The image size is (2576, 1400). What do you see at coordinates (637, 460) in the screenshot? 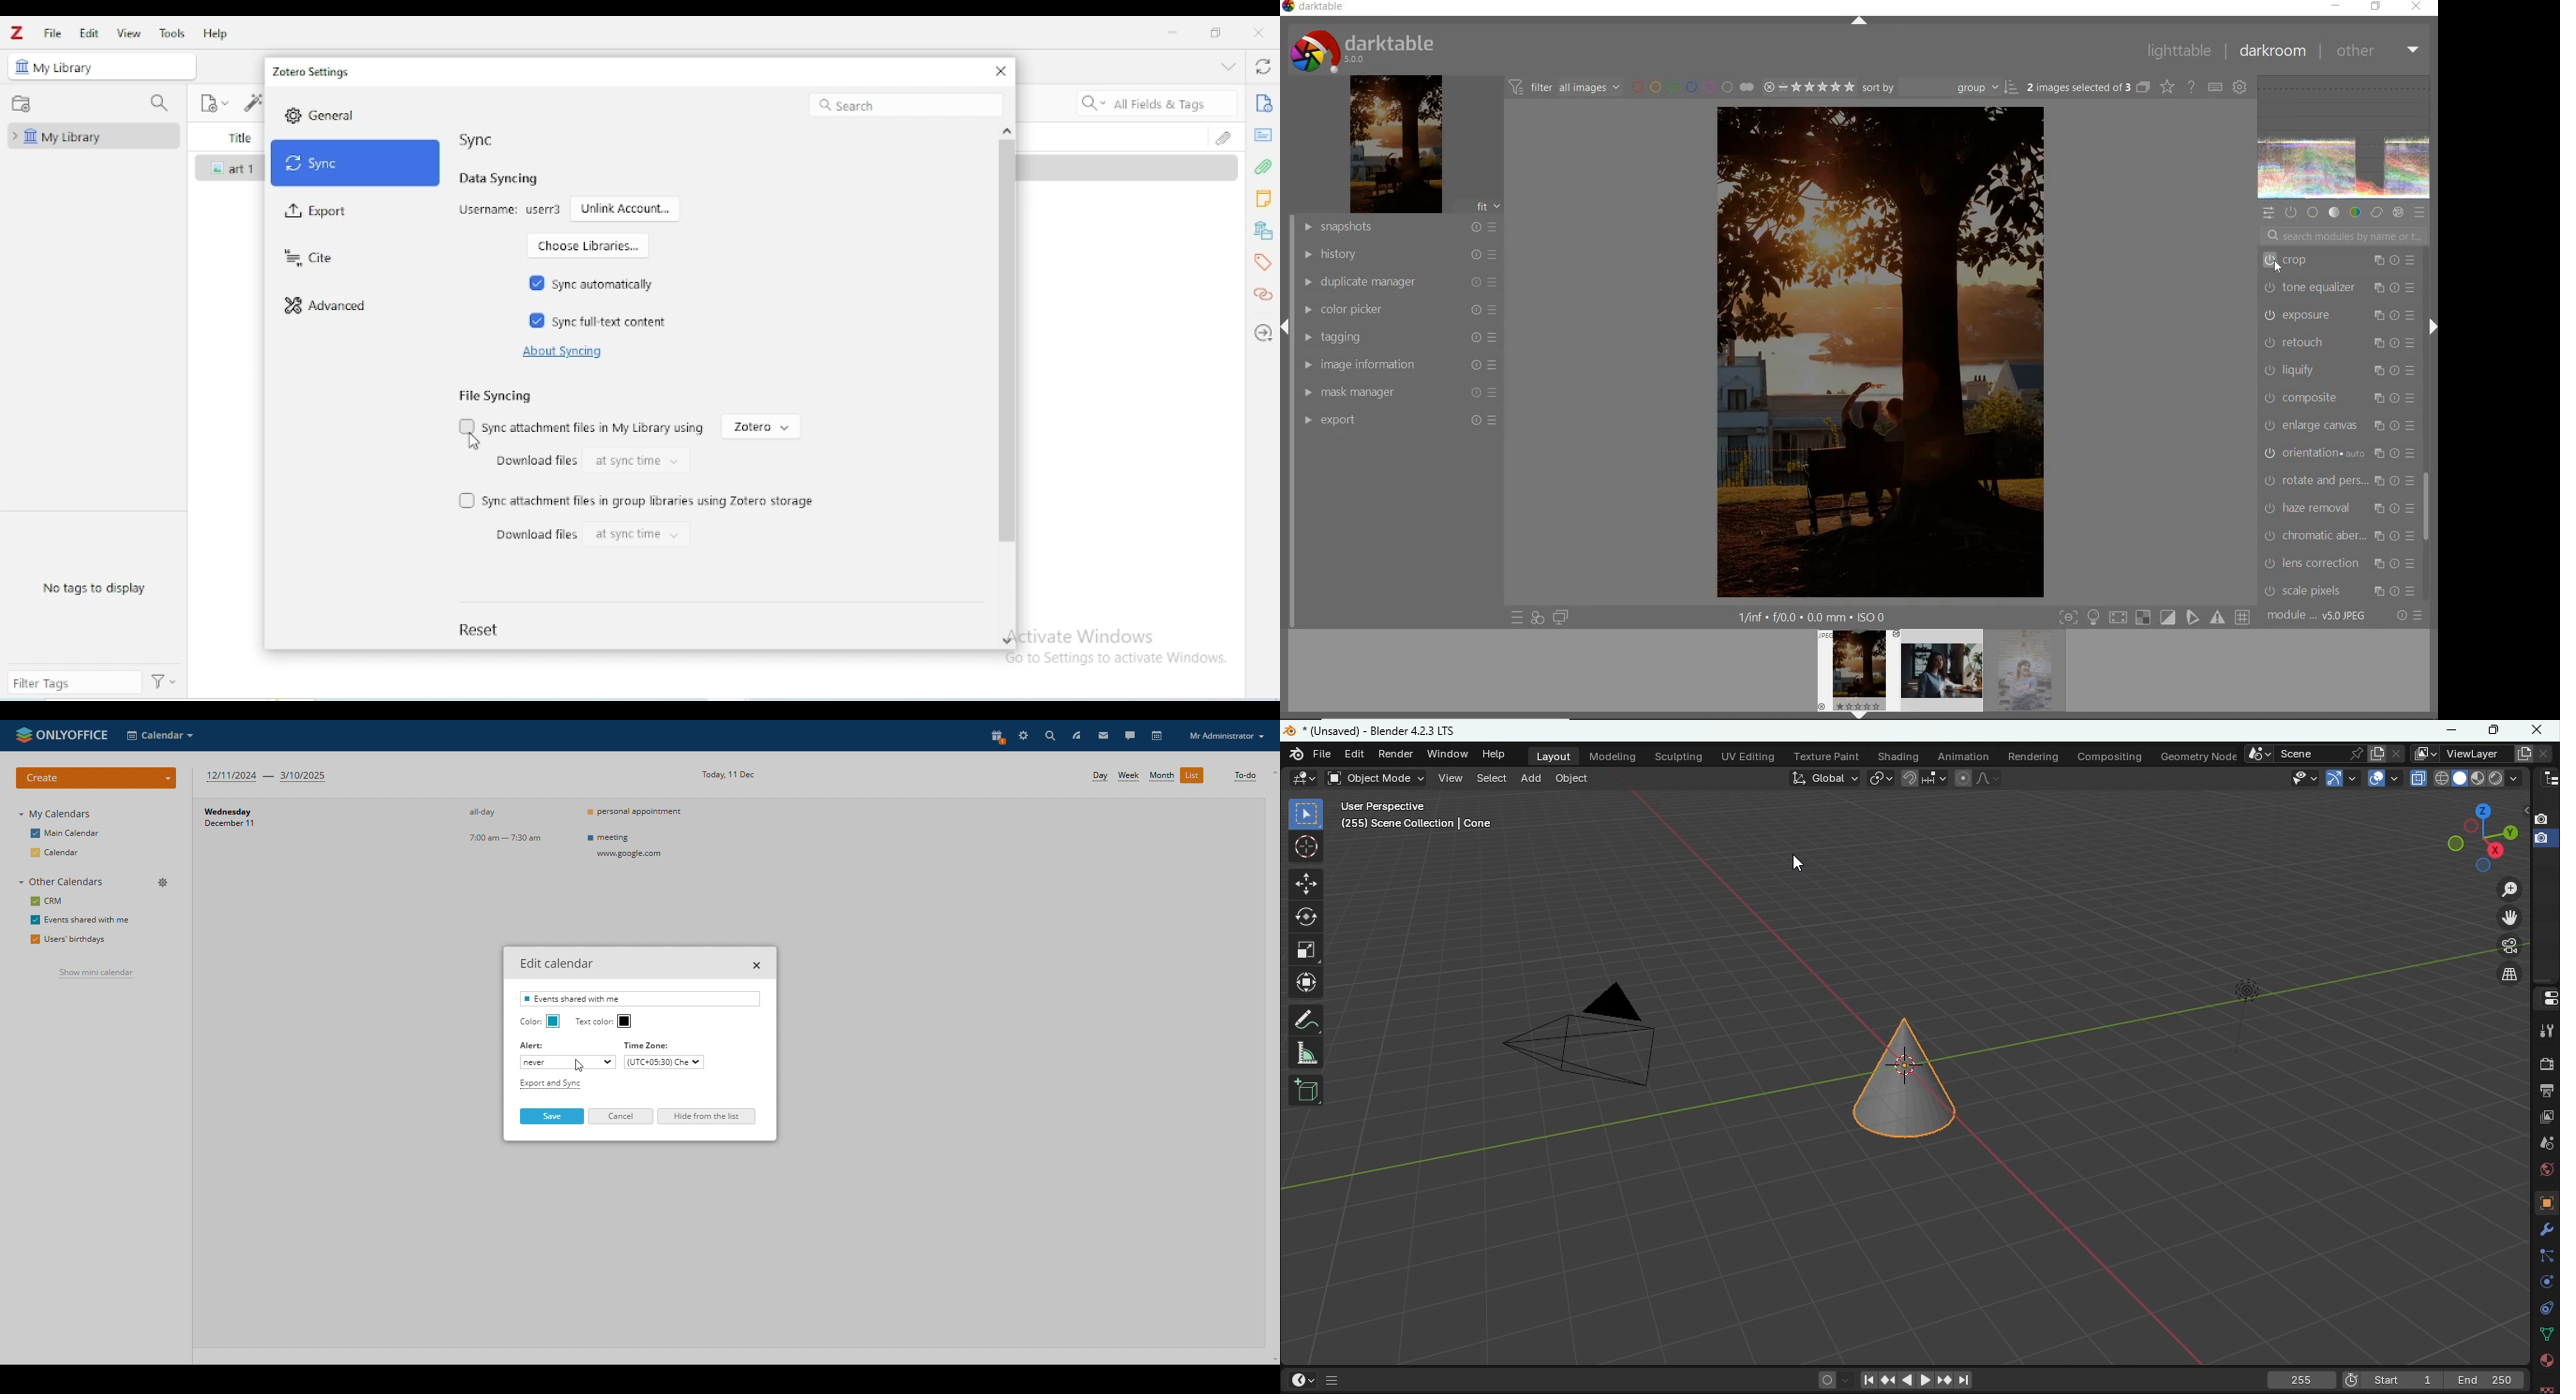
I see `at sync time` at bounding box center [637, 460].